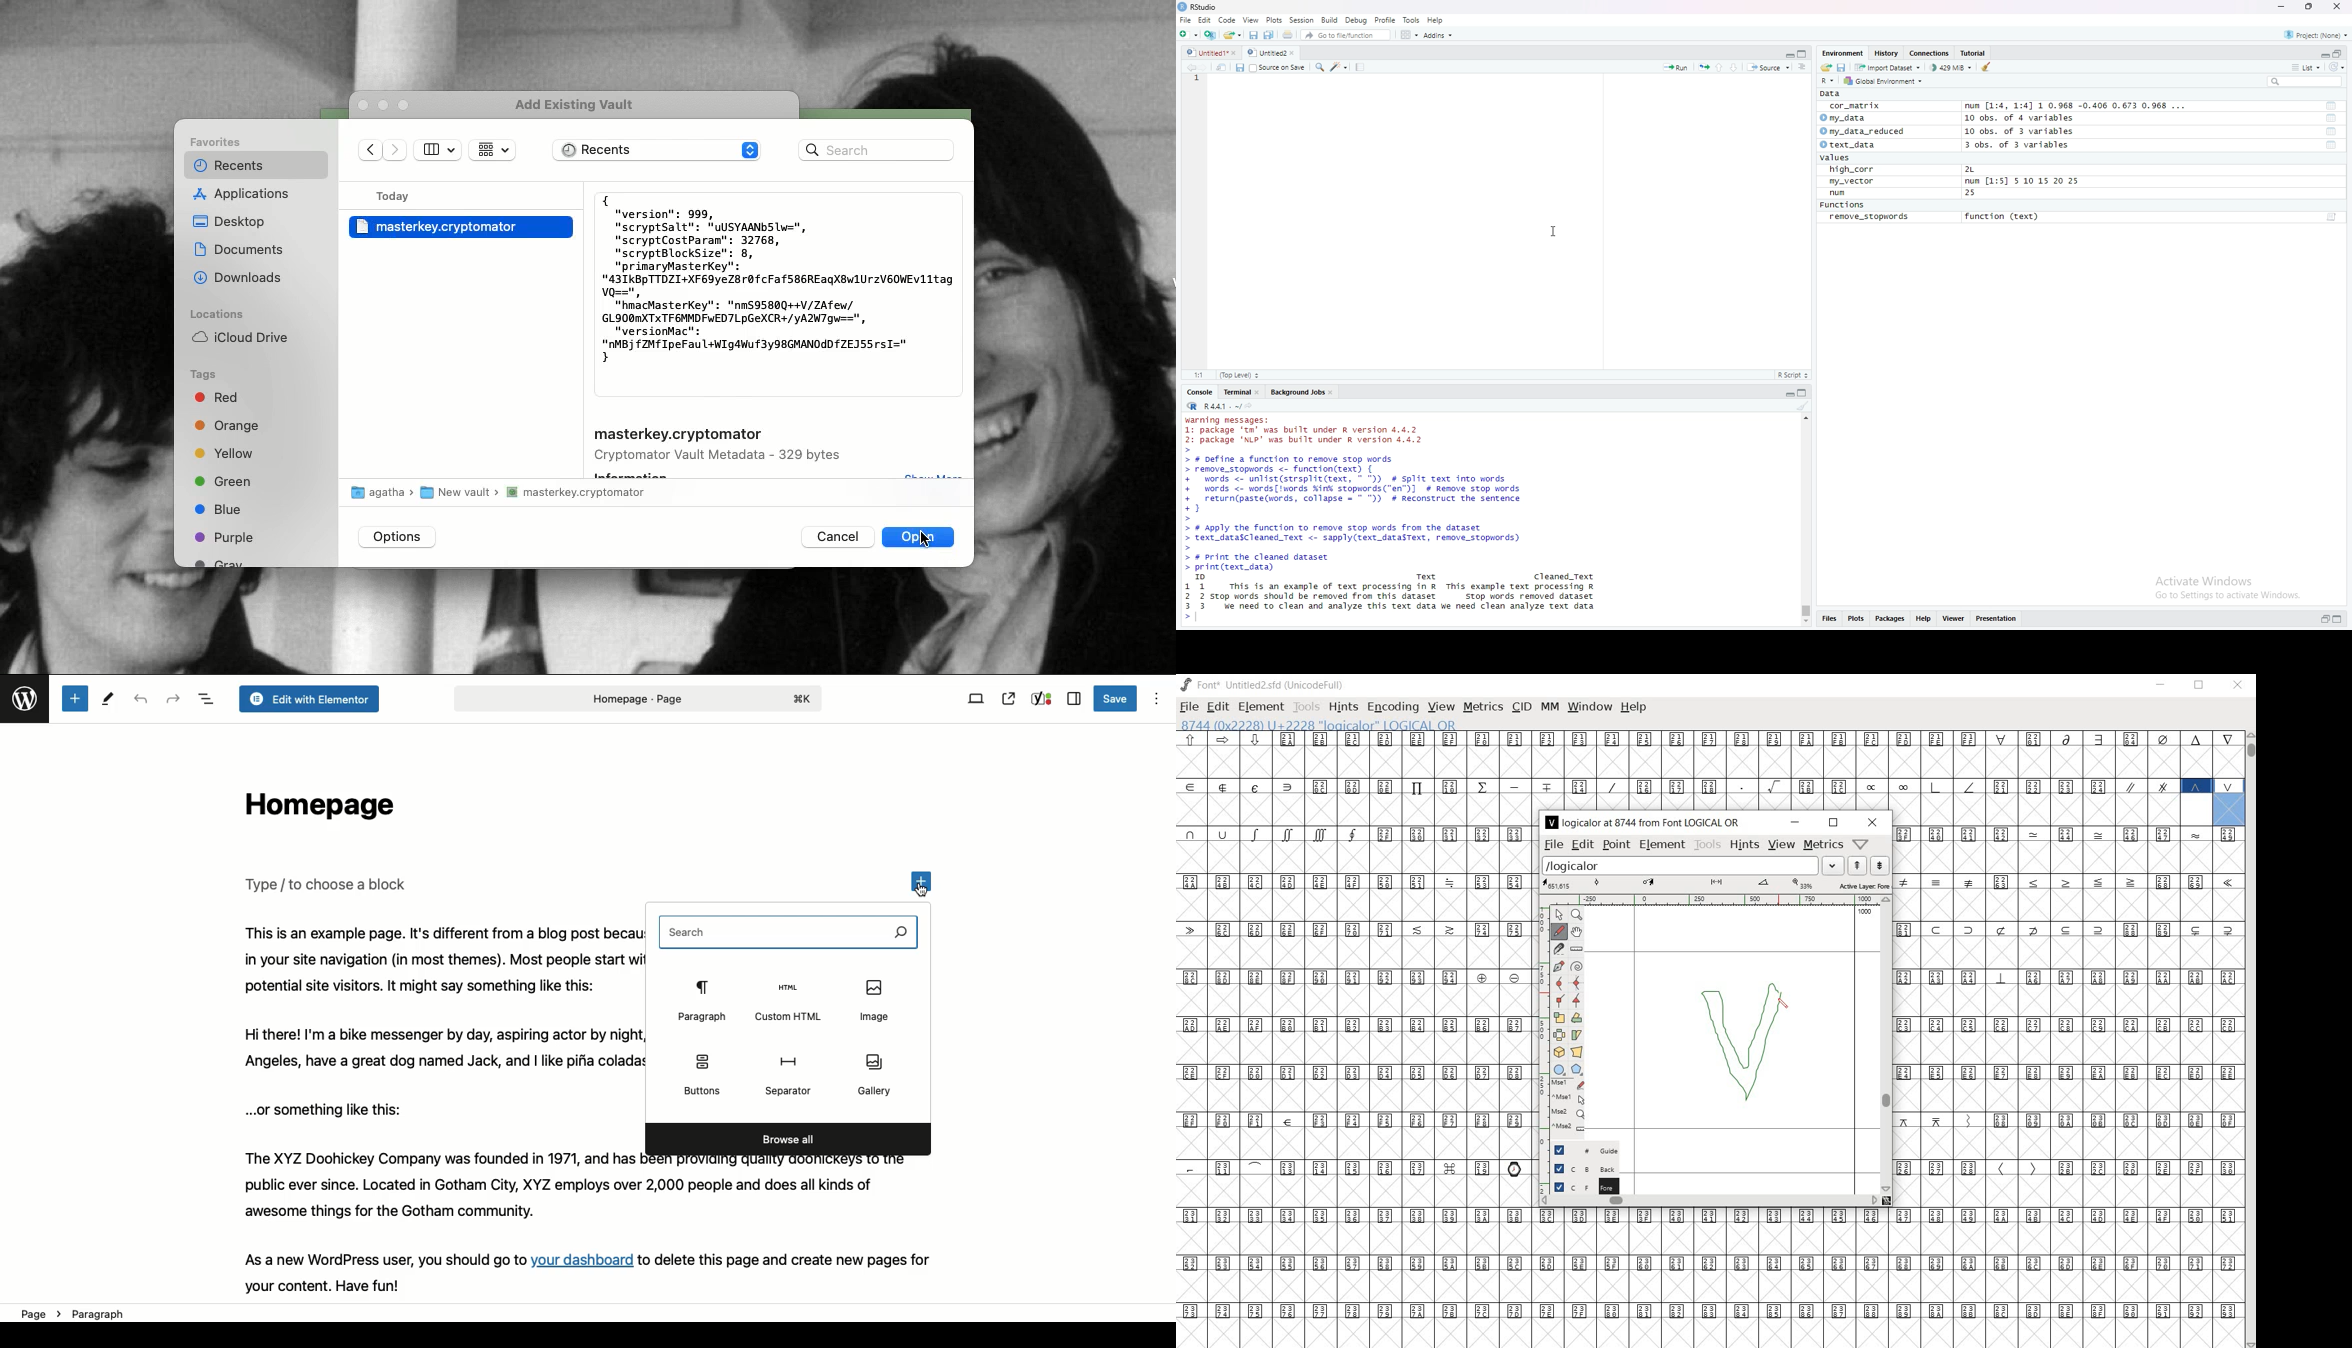 Image resolution: width=2352 pixels, height=1372 pixels. I want to click on R, so click(1830, 82).